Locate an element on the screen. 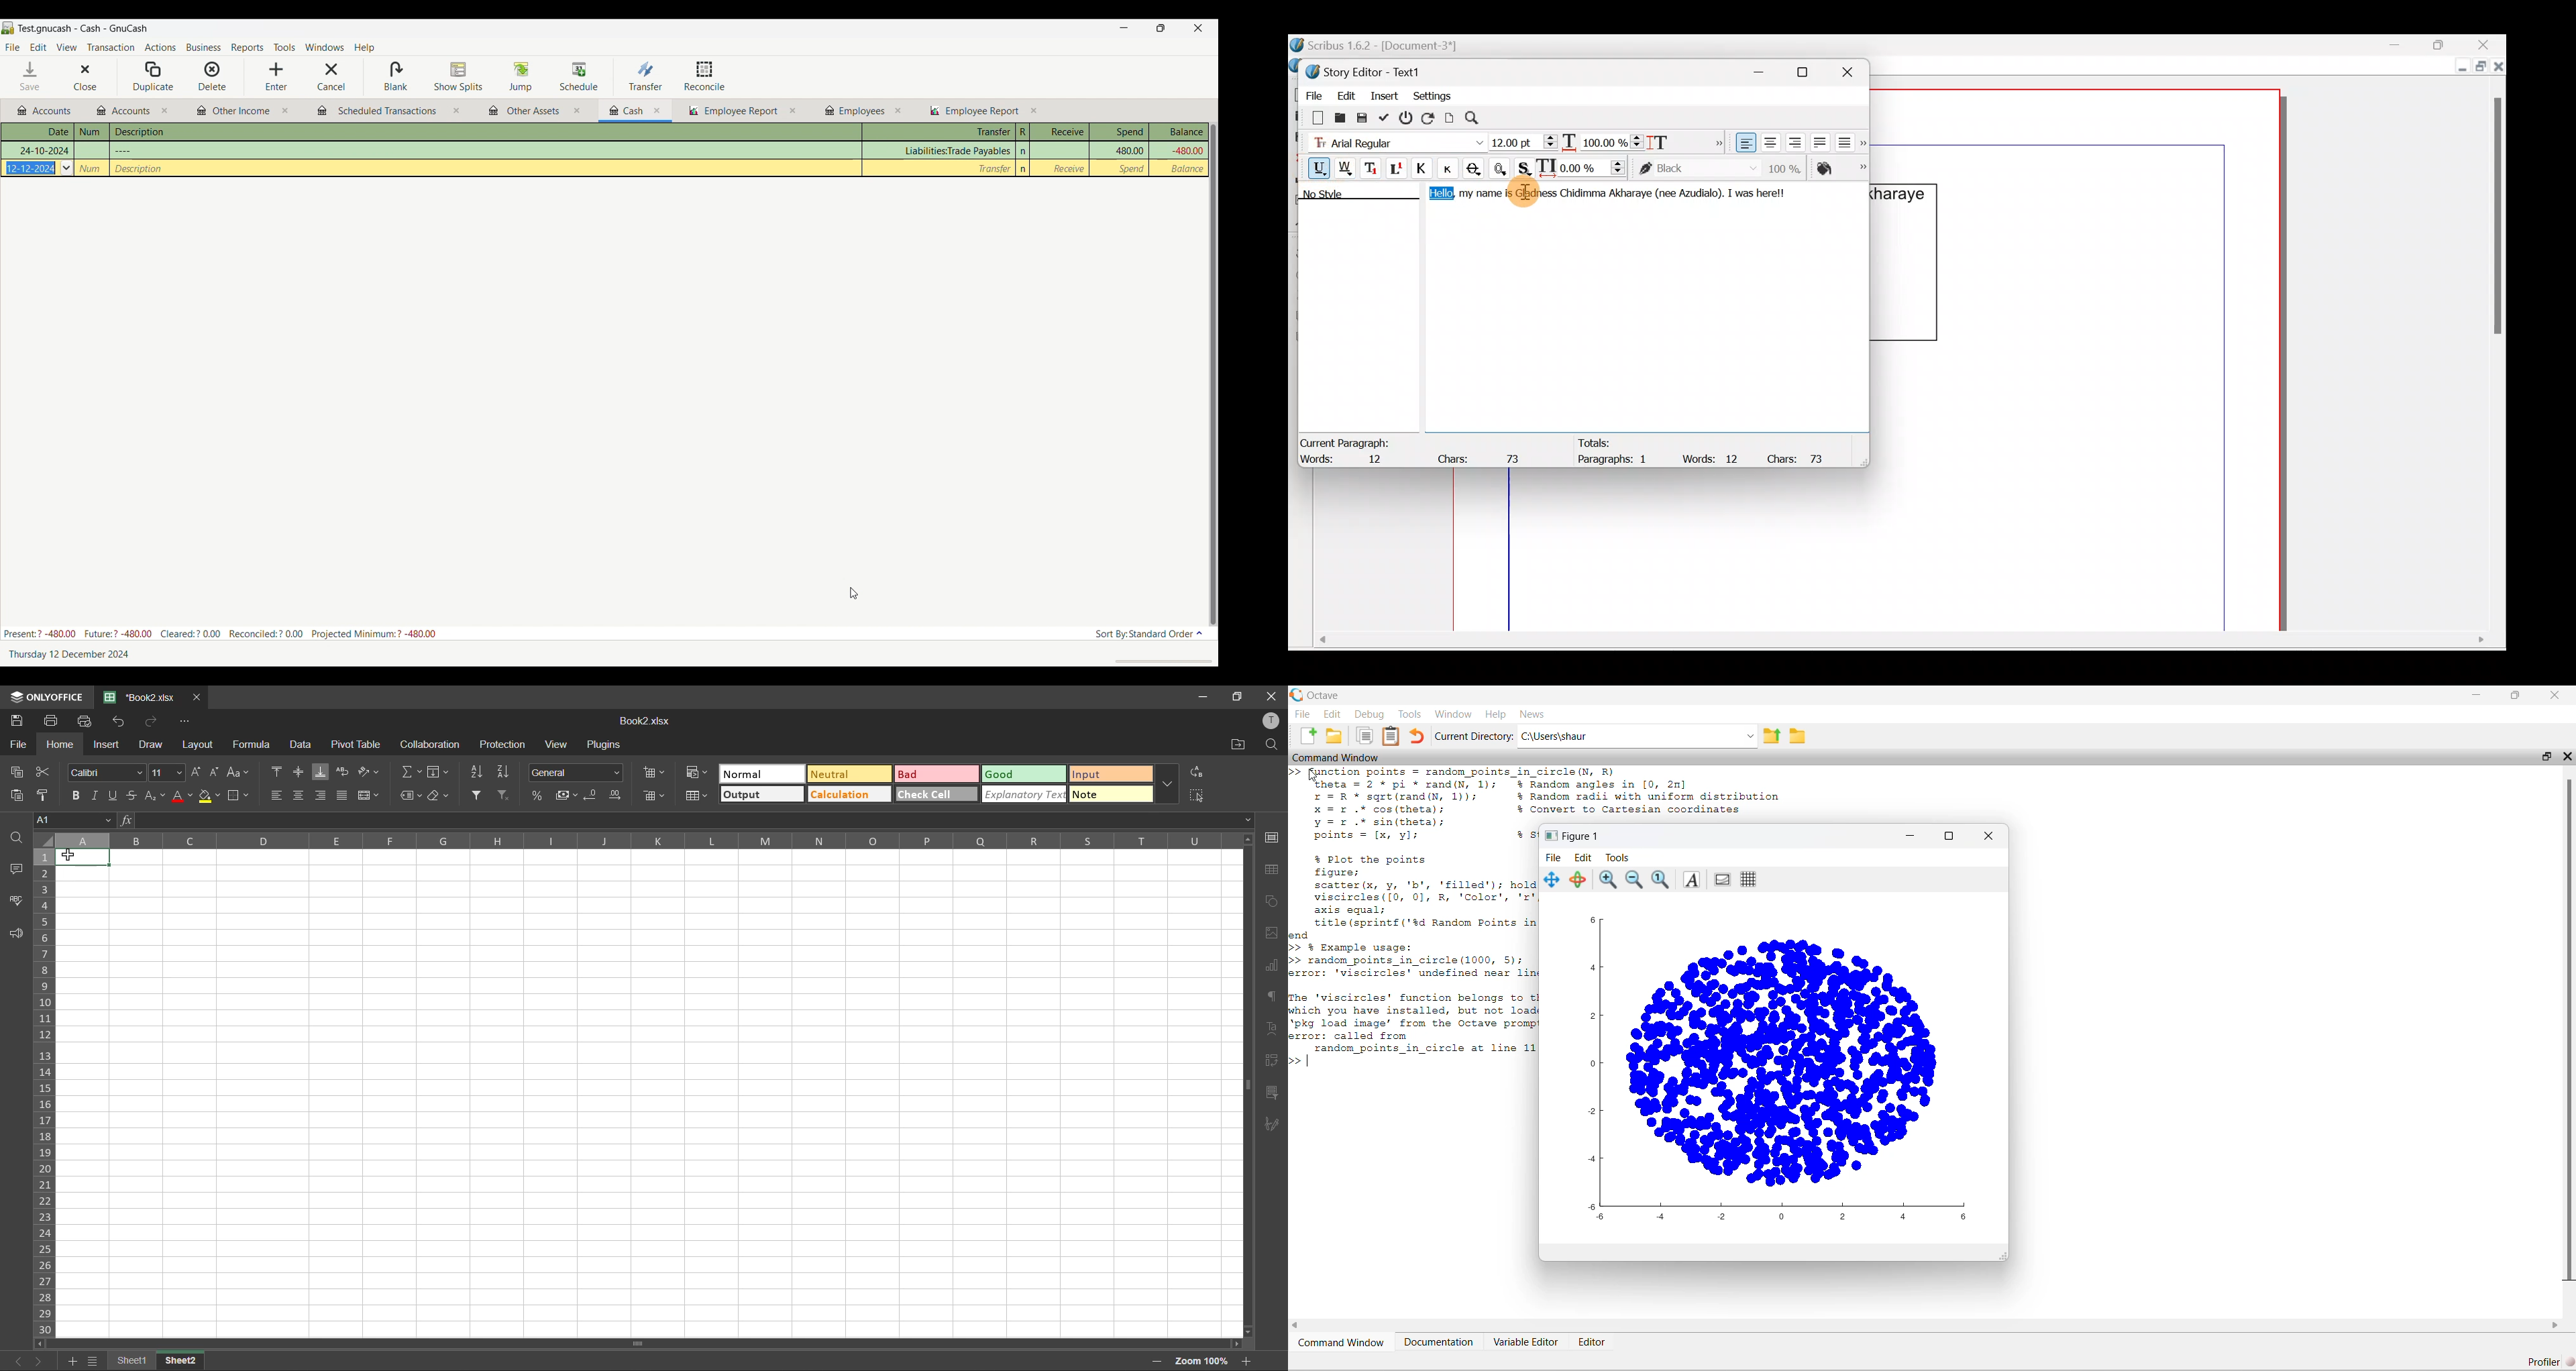  my name is is located at coordinates (1485, 196).